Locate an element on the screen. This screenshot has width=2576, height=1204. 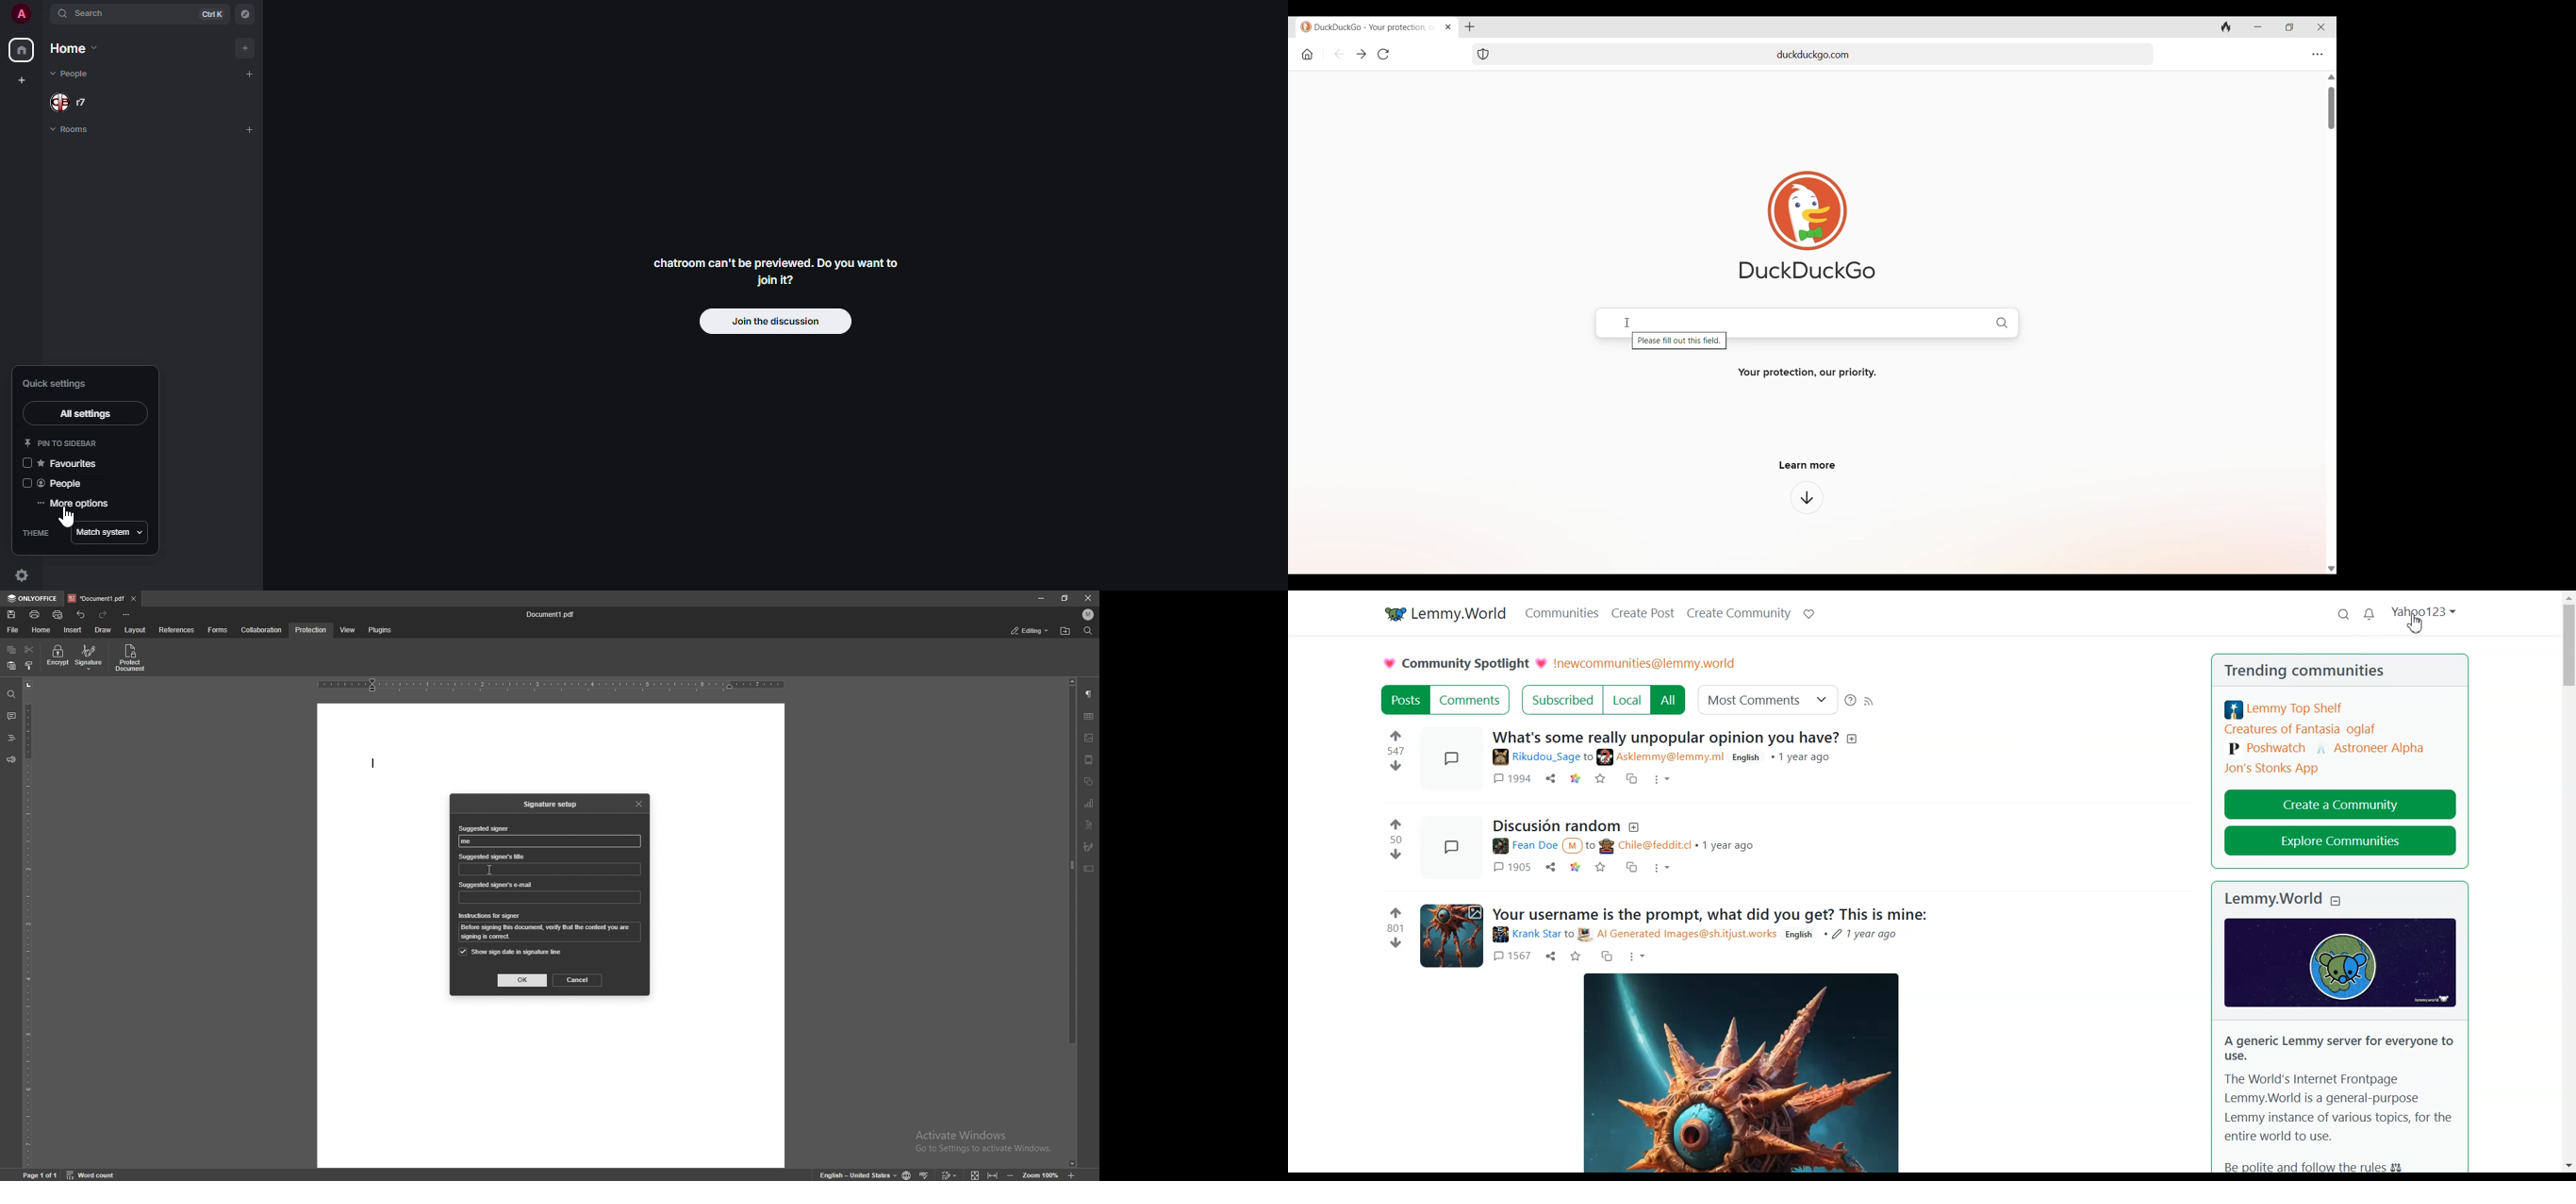
feedback is located at coordinates (10, 760).